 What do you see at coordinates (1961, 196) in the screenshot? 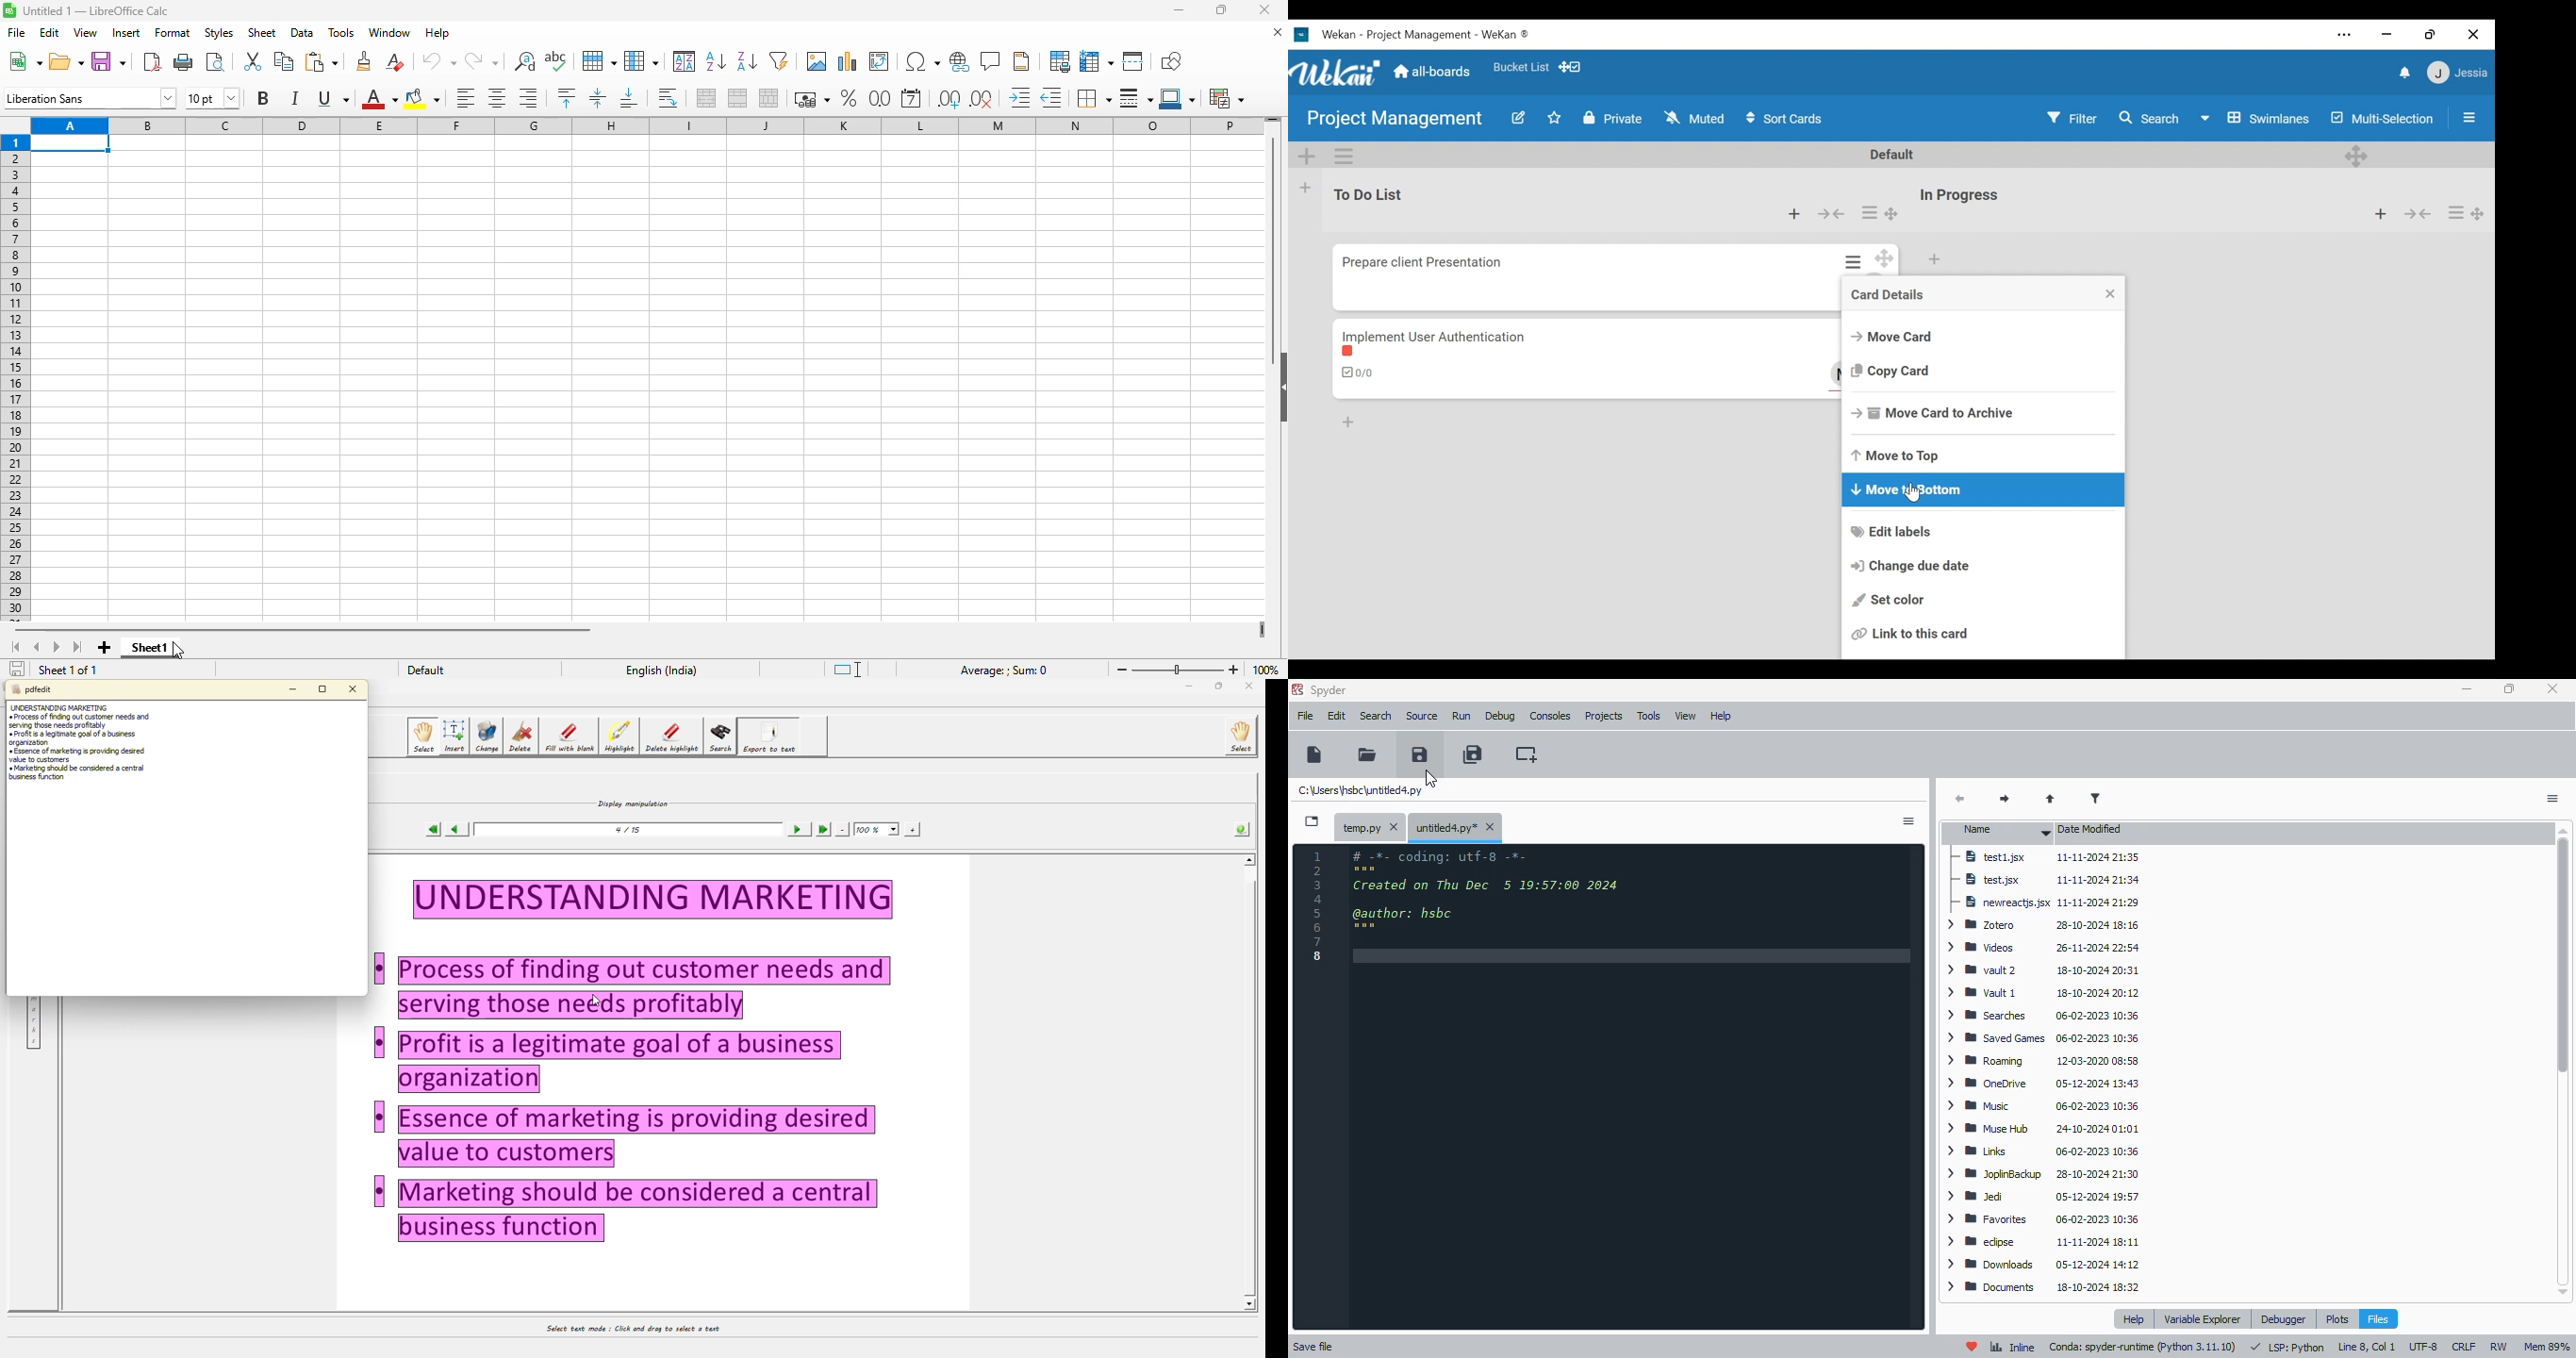
I see `List Title` at bounding box center [1961, 196].